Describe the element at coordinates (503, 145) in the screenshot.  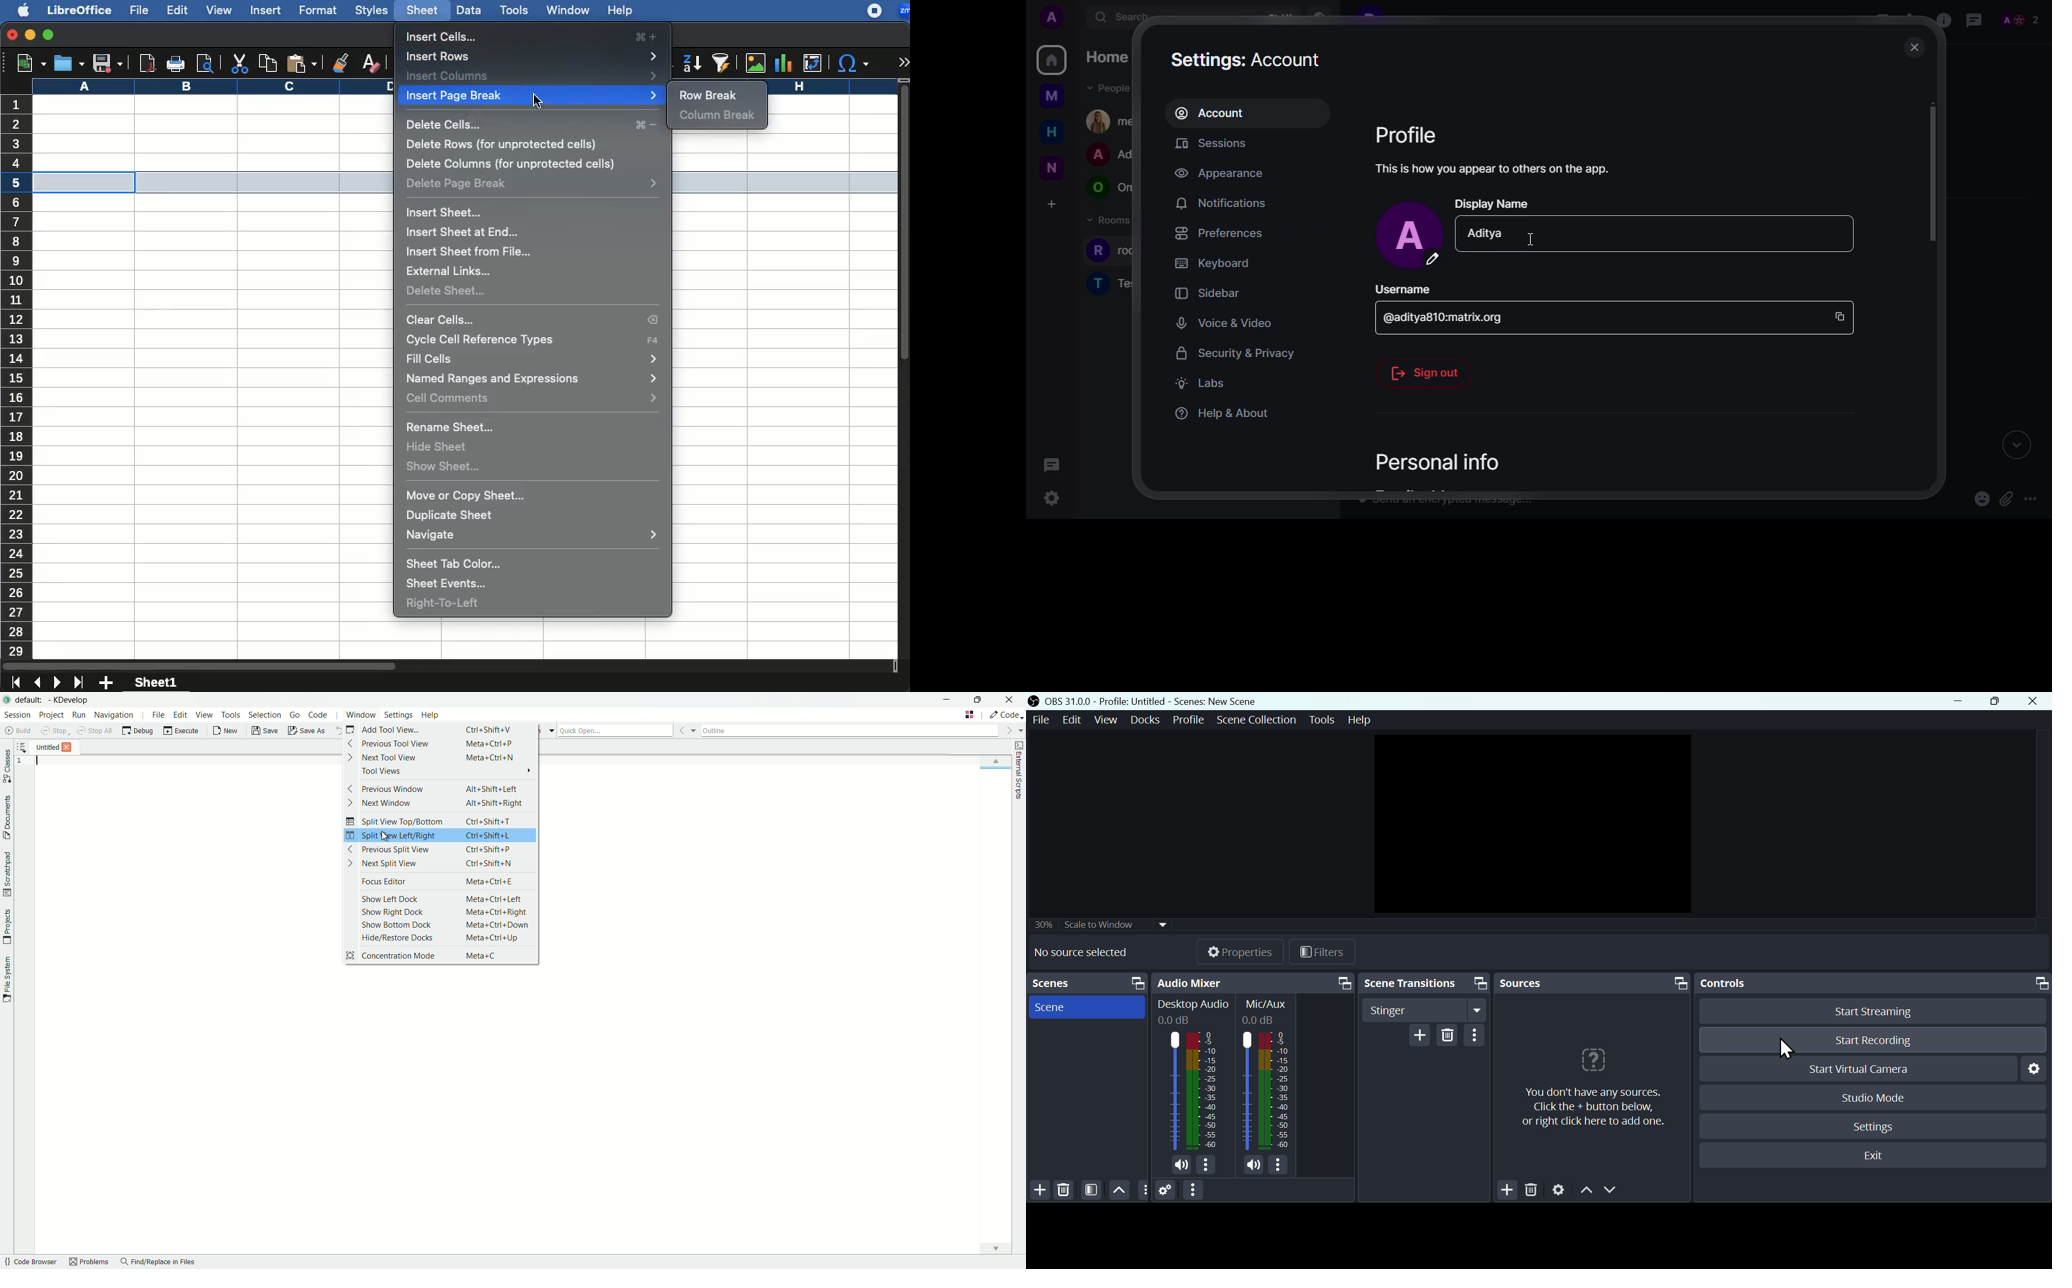
I see `delete rows (for unprotected cells)` at that location.